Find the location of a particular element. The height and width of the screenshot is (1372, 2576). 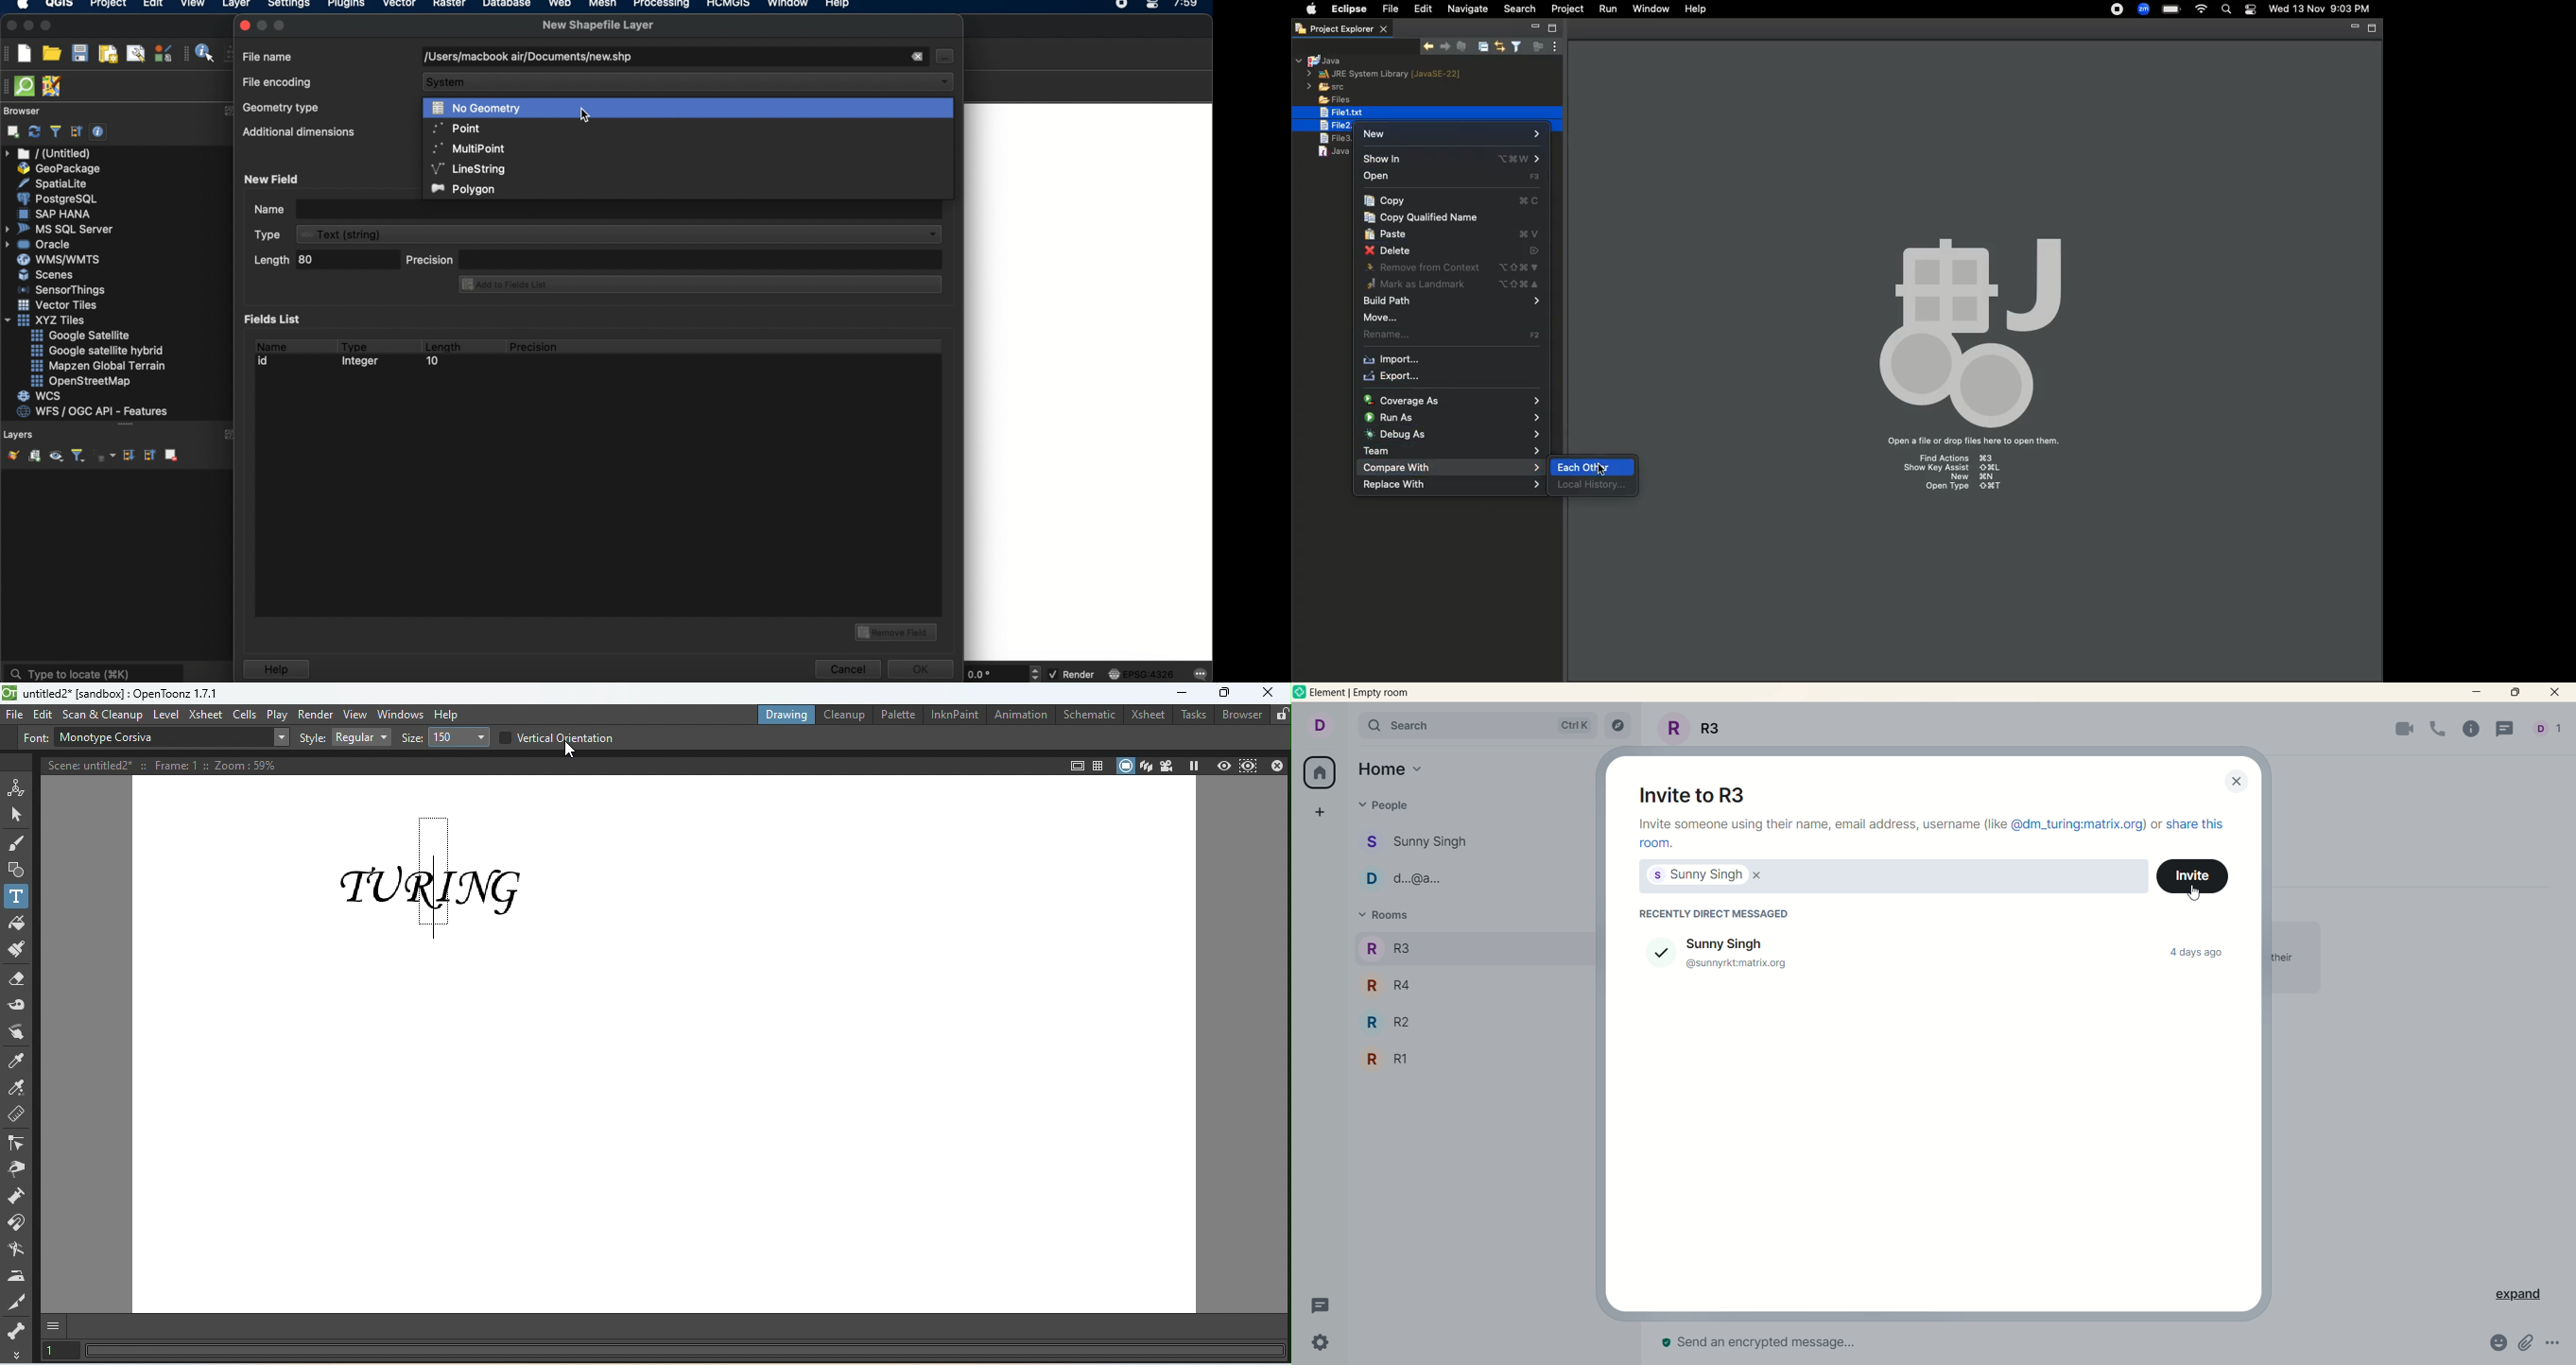

cursor is located at coordinates (2190, 893).